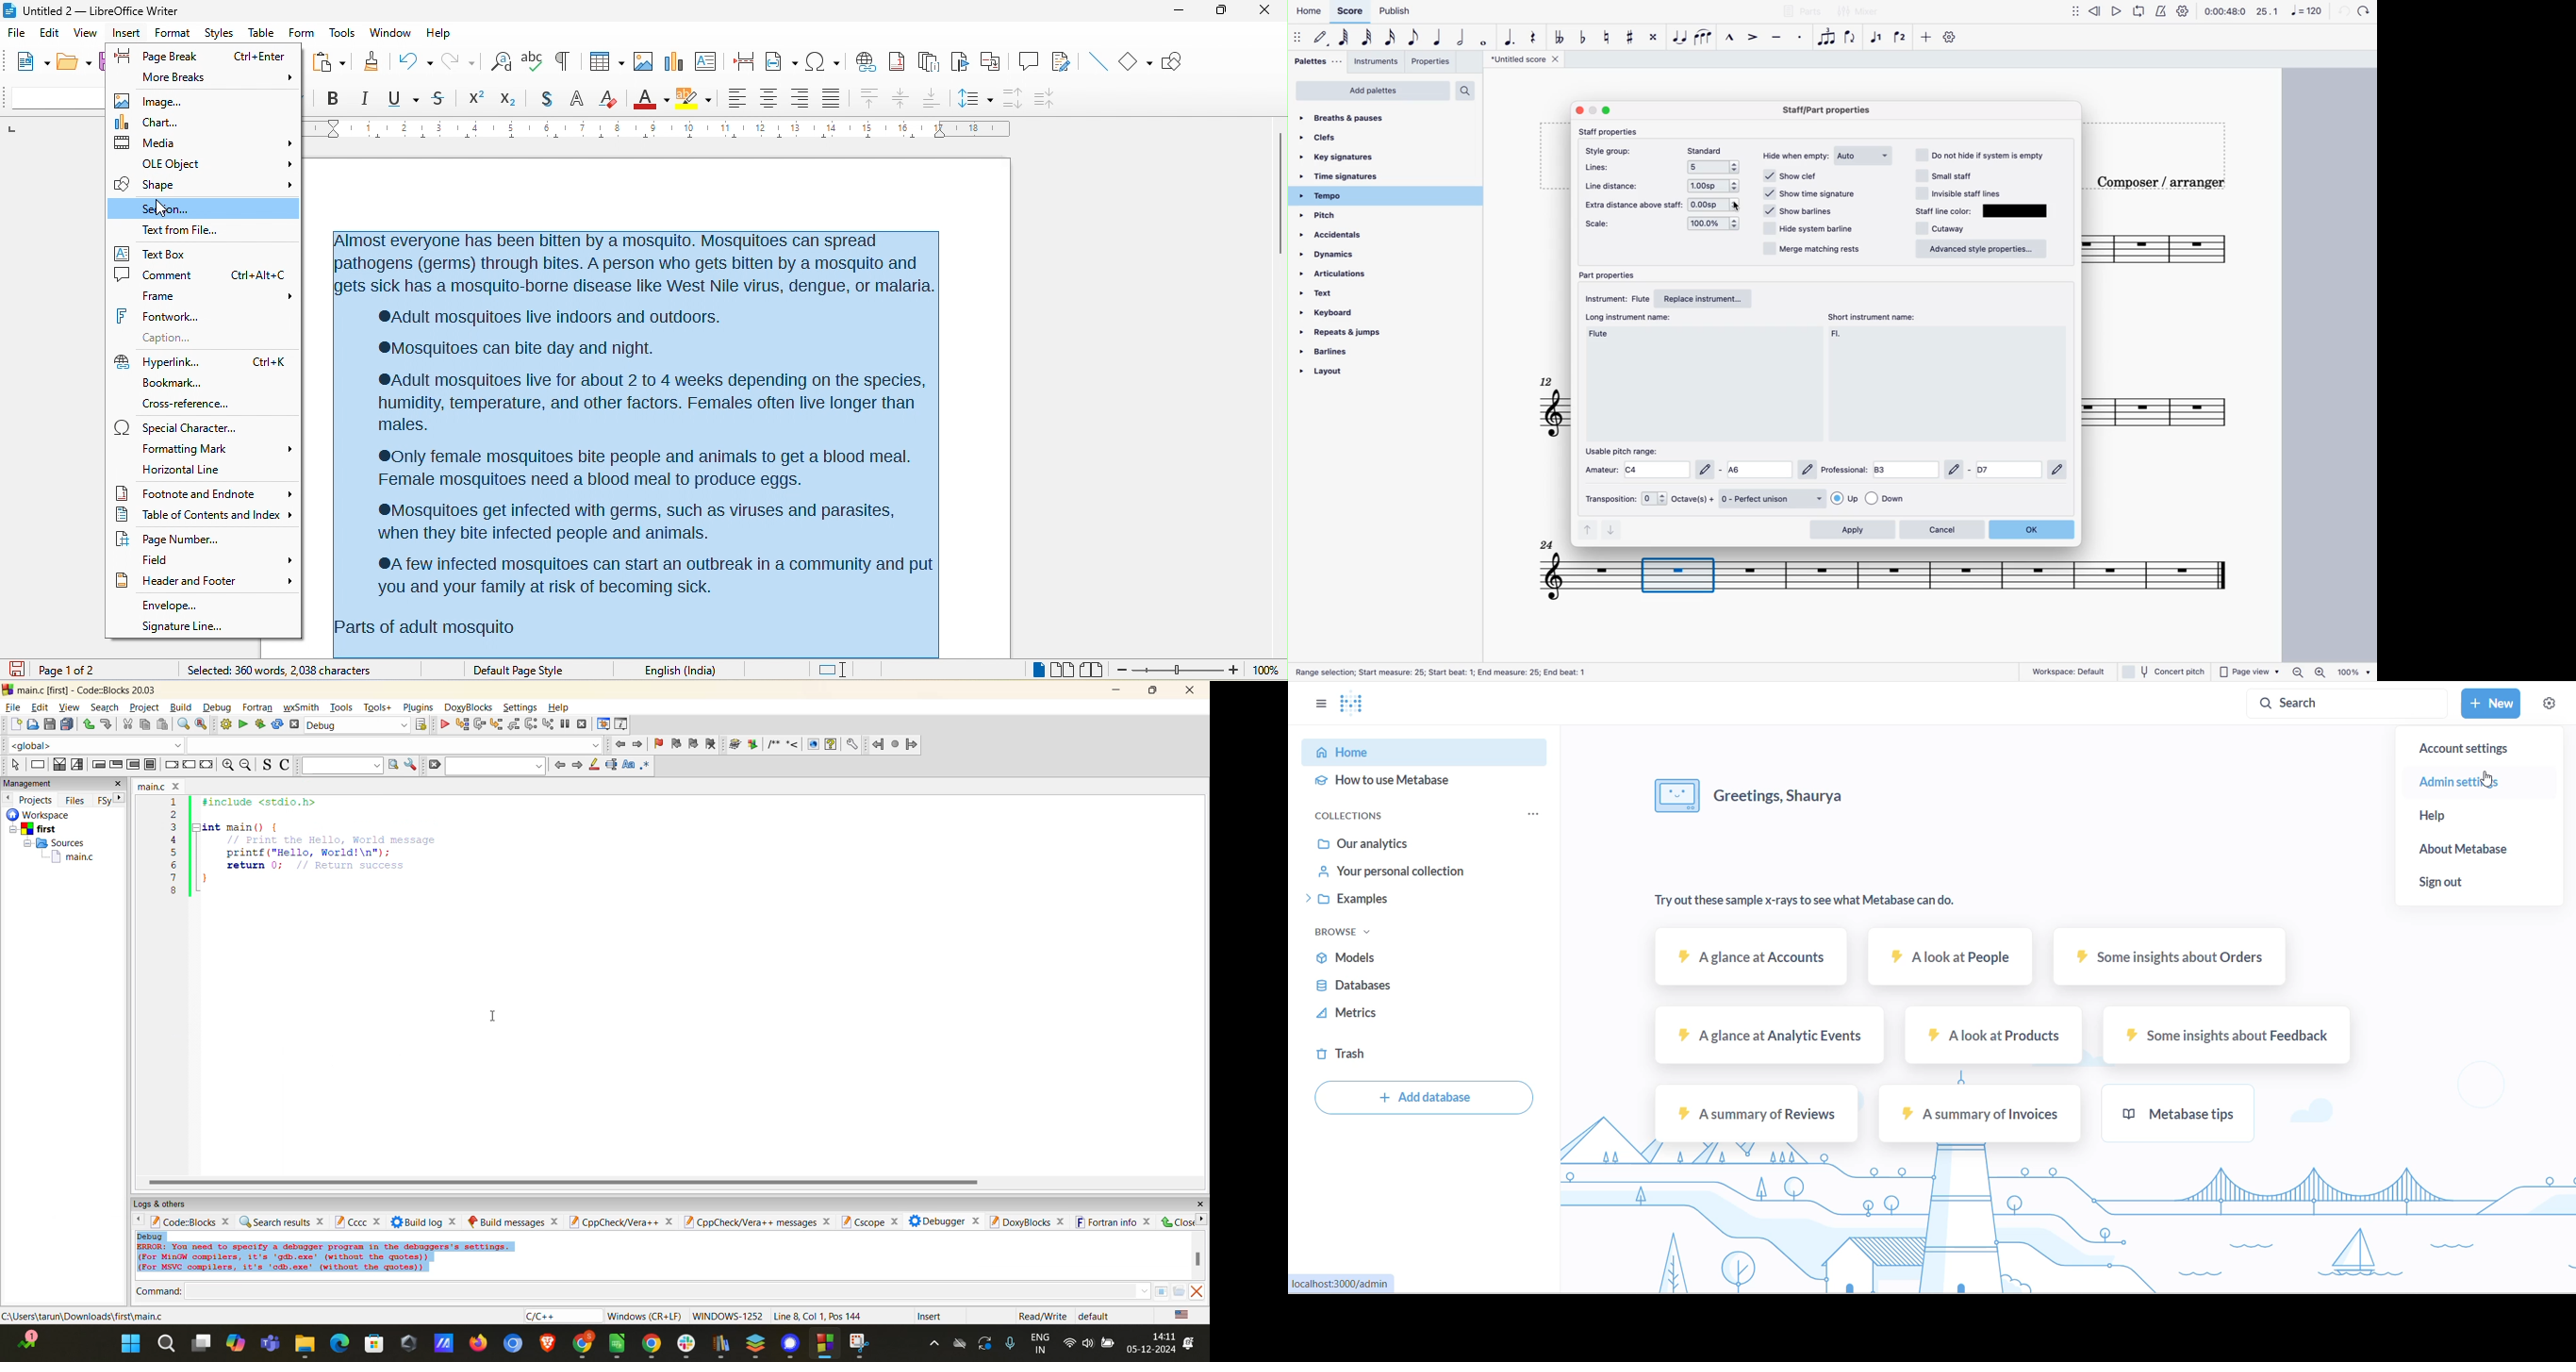  What do you see at coordinates (742, 59) in the screenshot?
I see `page break` at bounding box center [742, 59].